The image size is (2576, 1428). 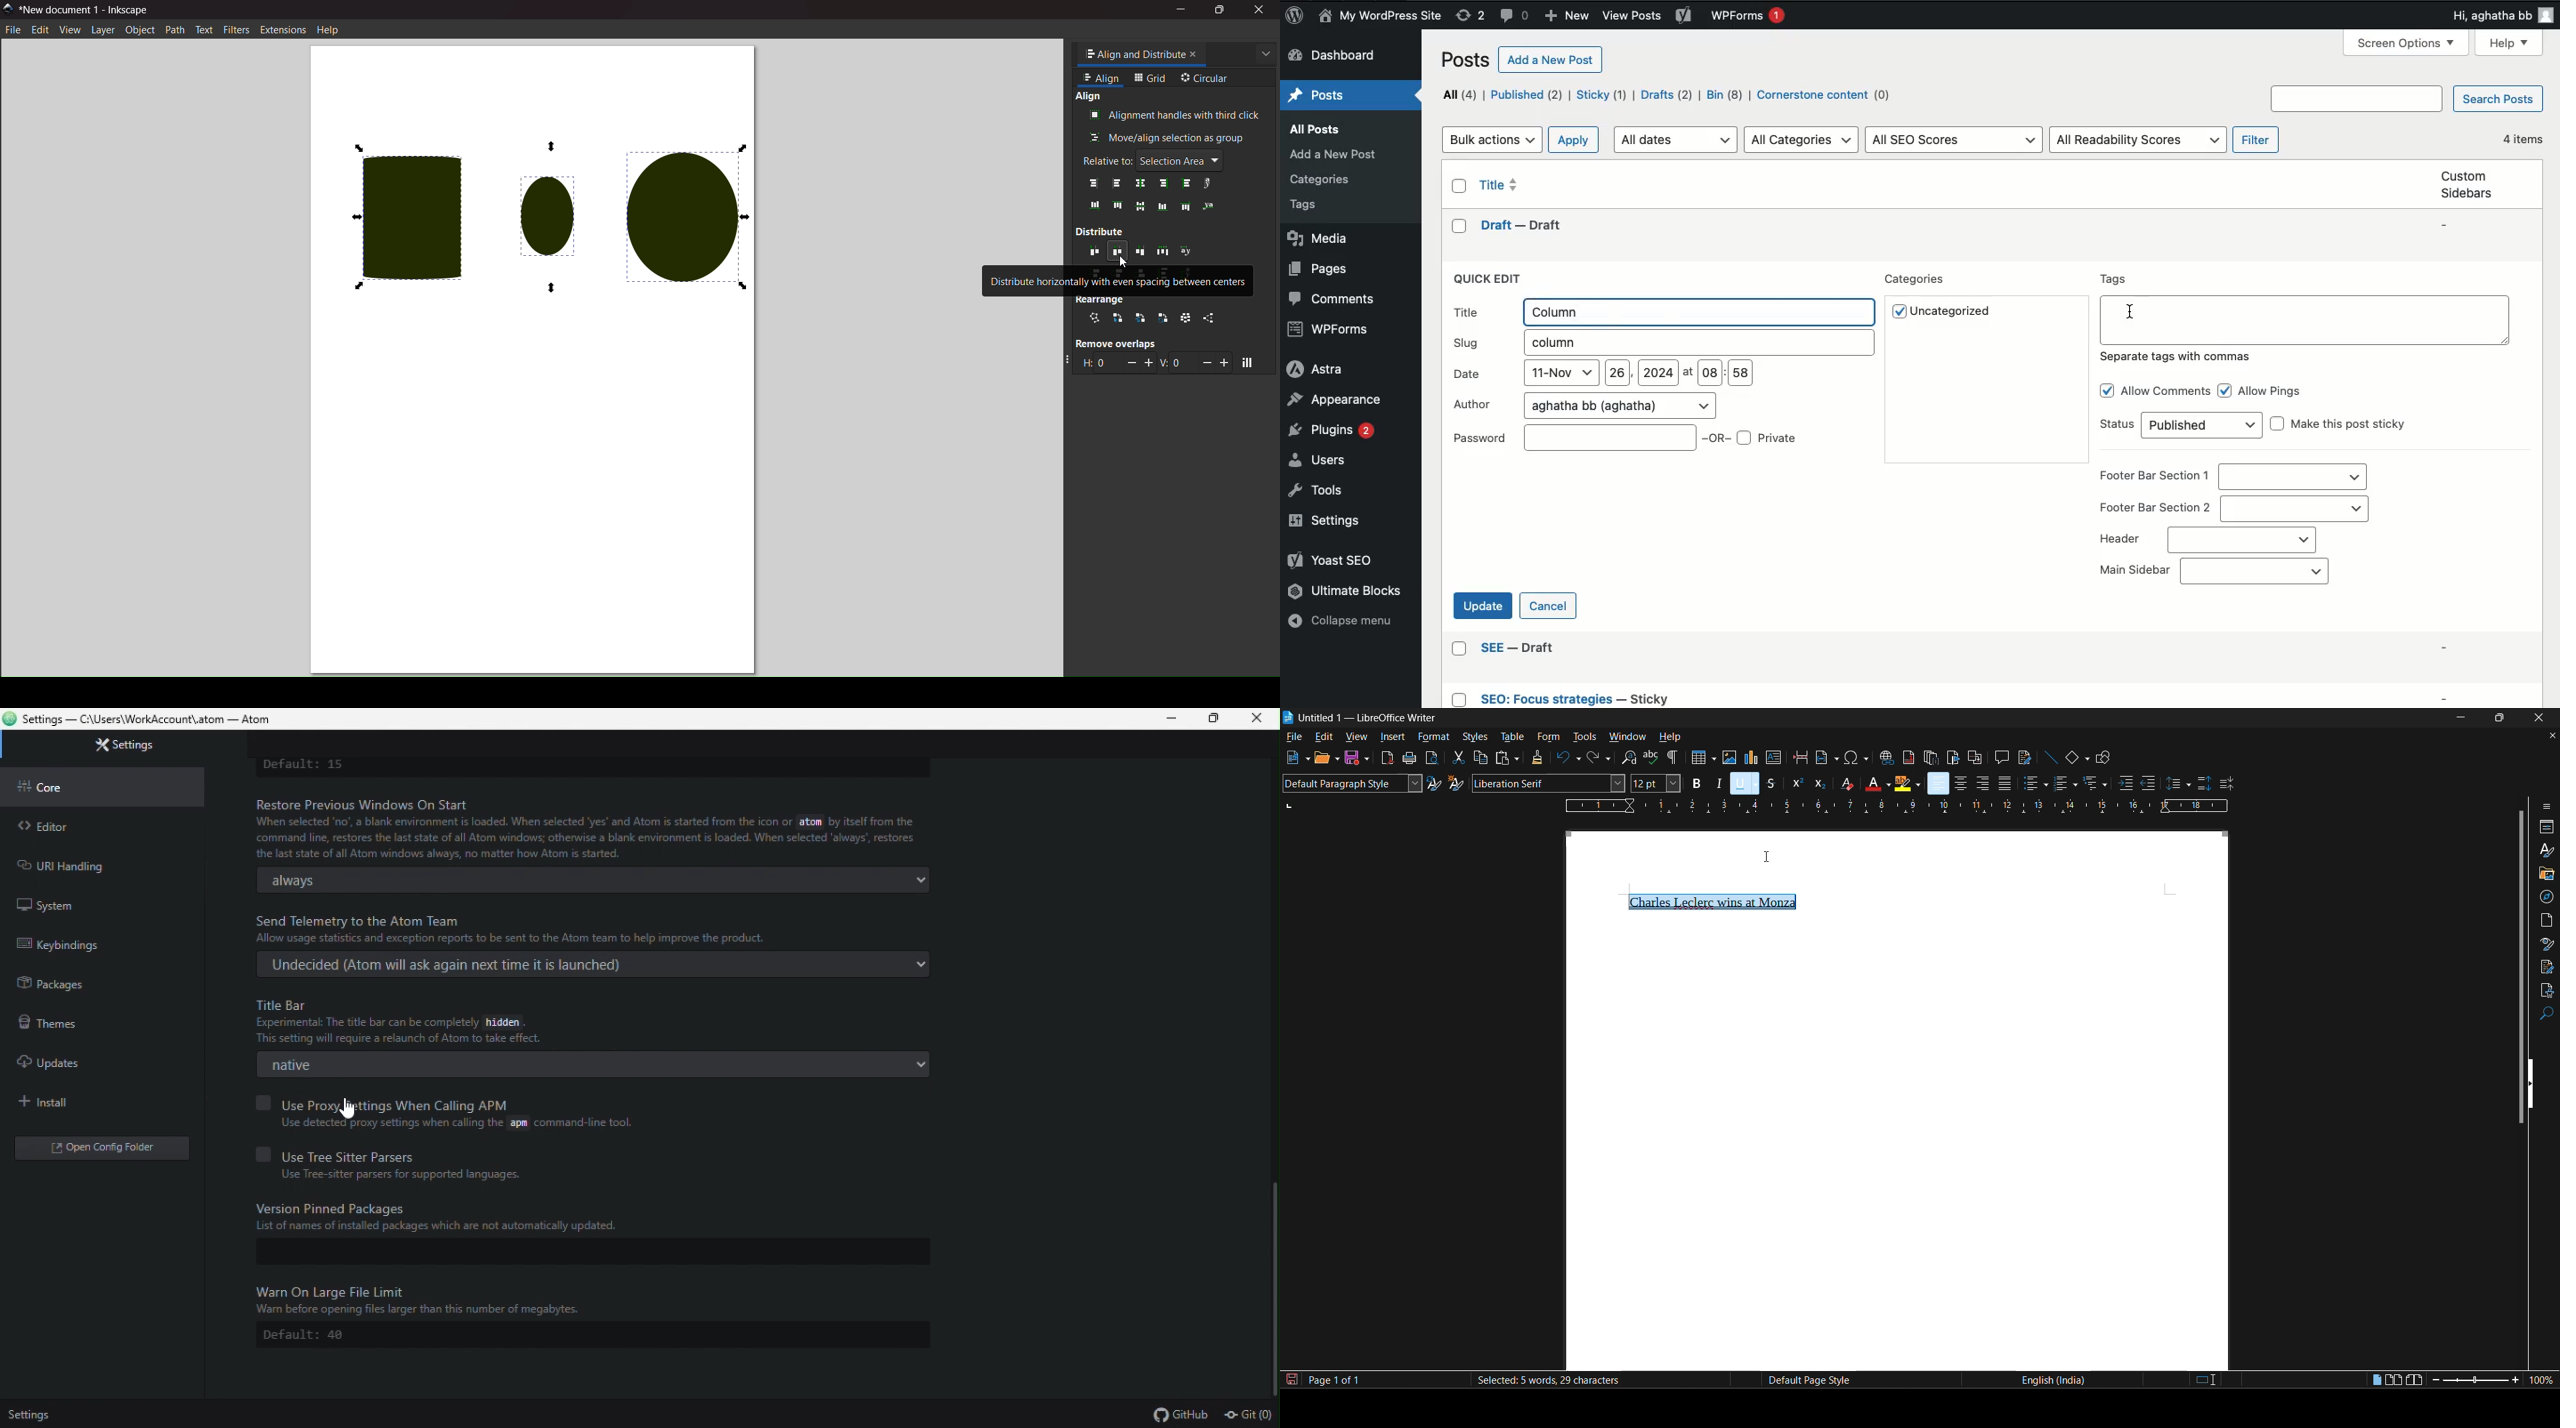 What do you see at coordinates (1945, 312) in the screenshot?
I see `Uncategorized` at bounding box center [1945, 312].